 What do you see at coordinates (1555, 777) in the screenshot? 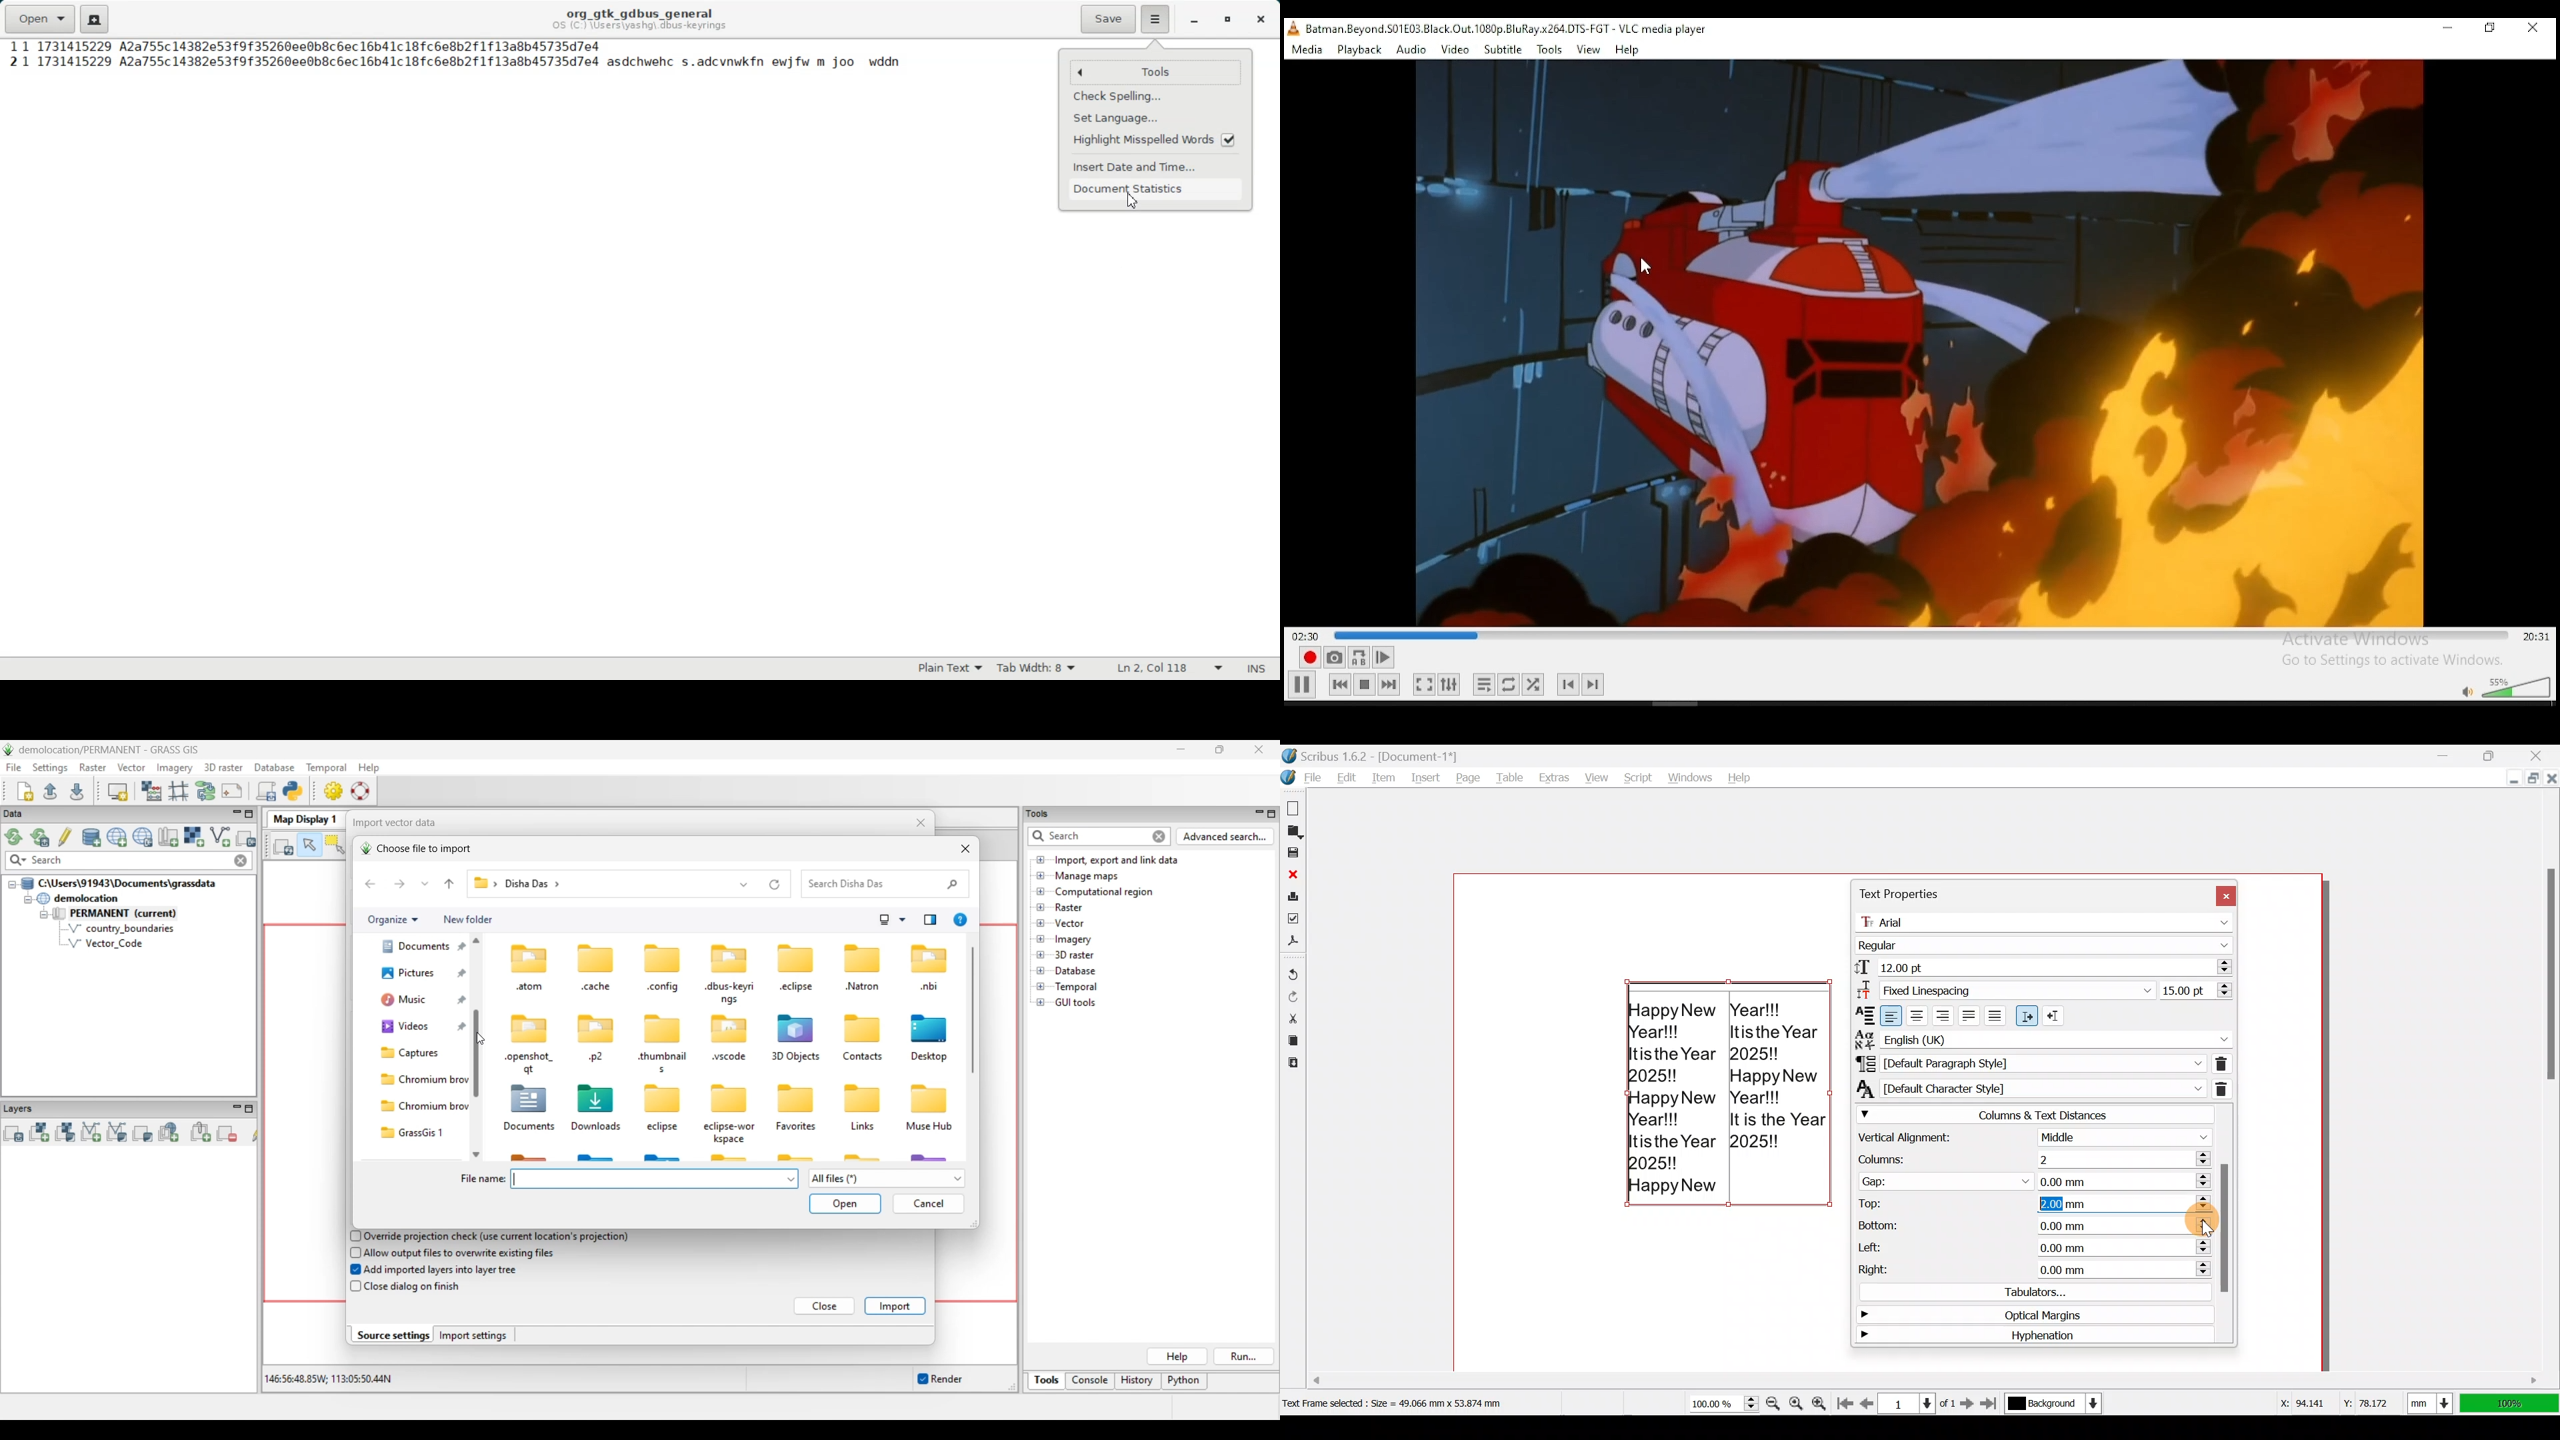
I see `Extras` at bounding box center [1555, 777].